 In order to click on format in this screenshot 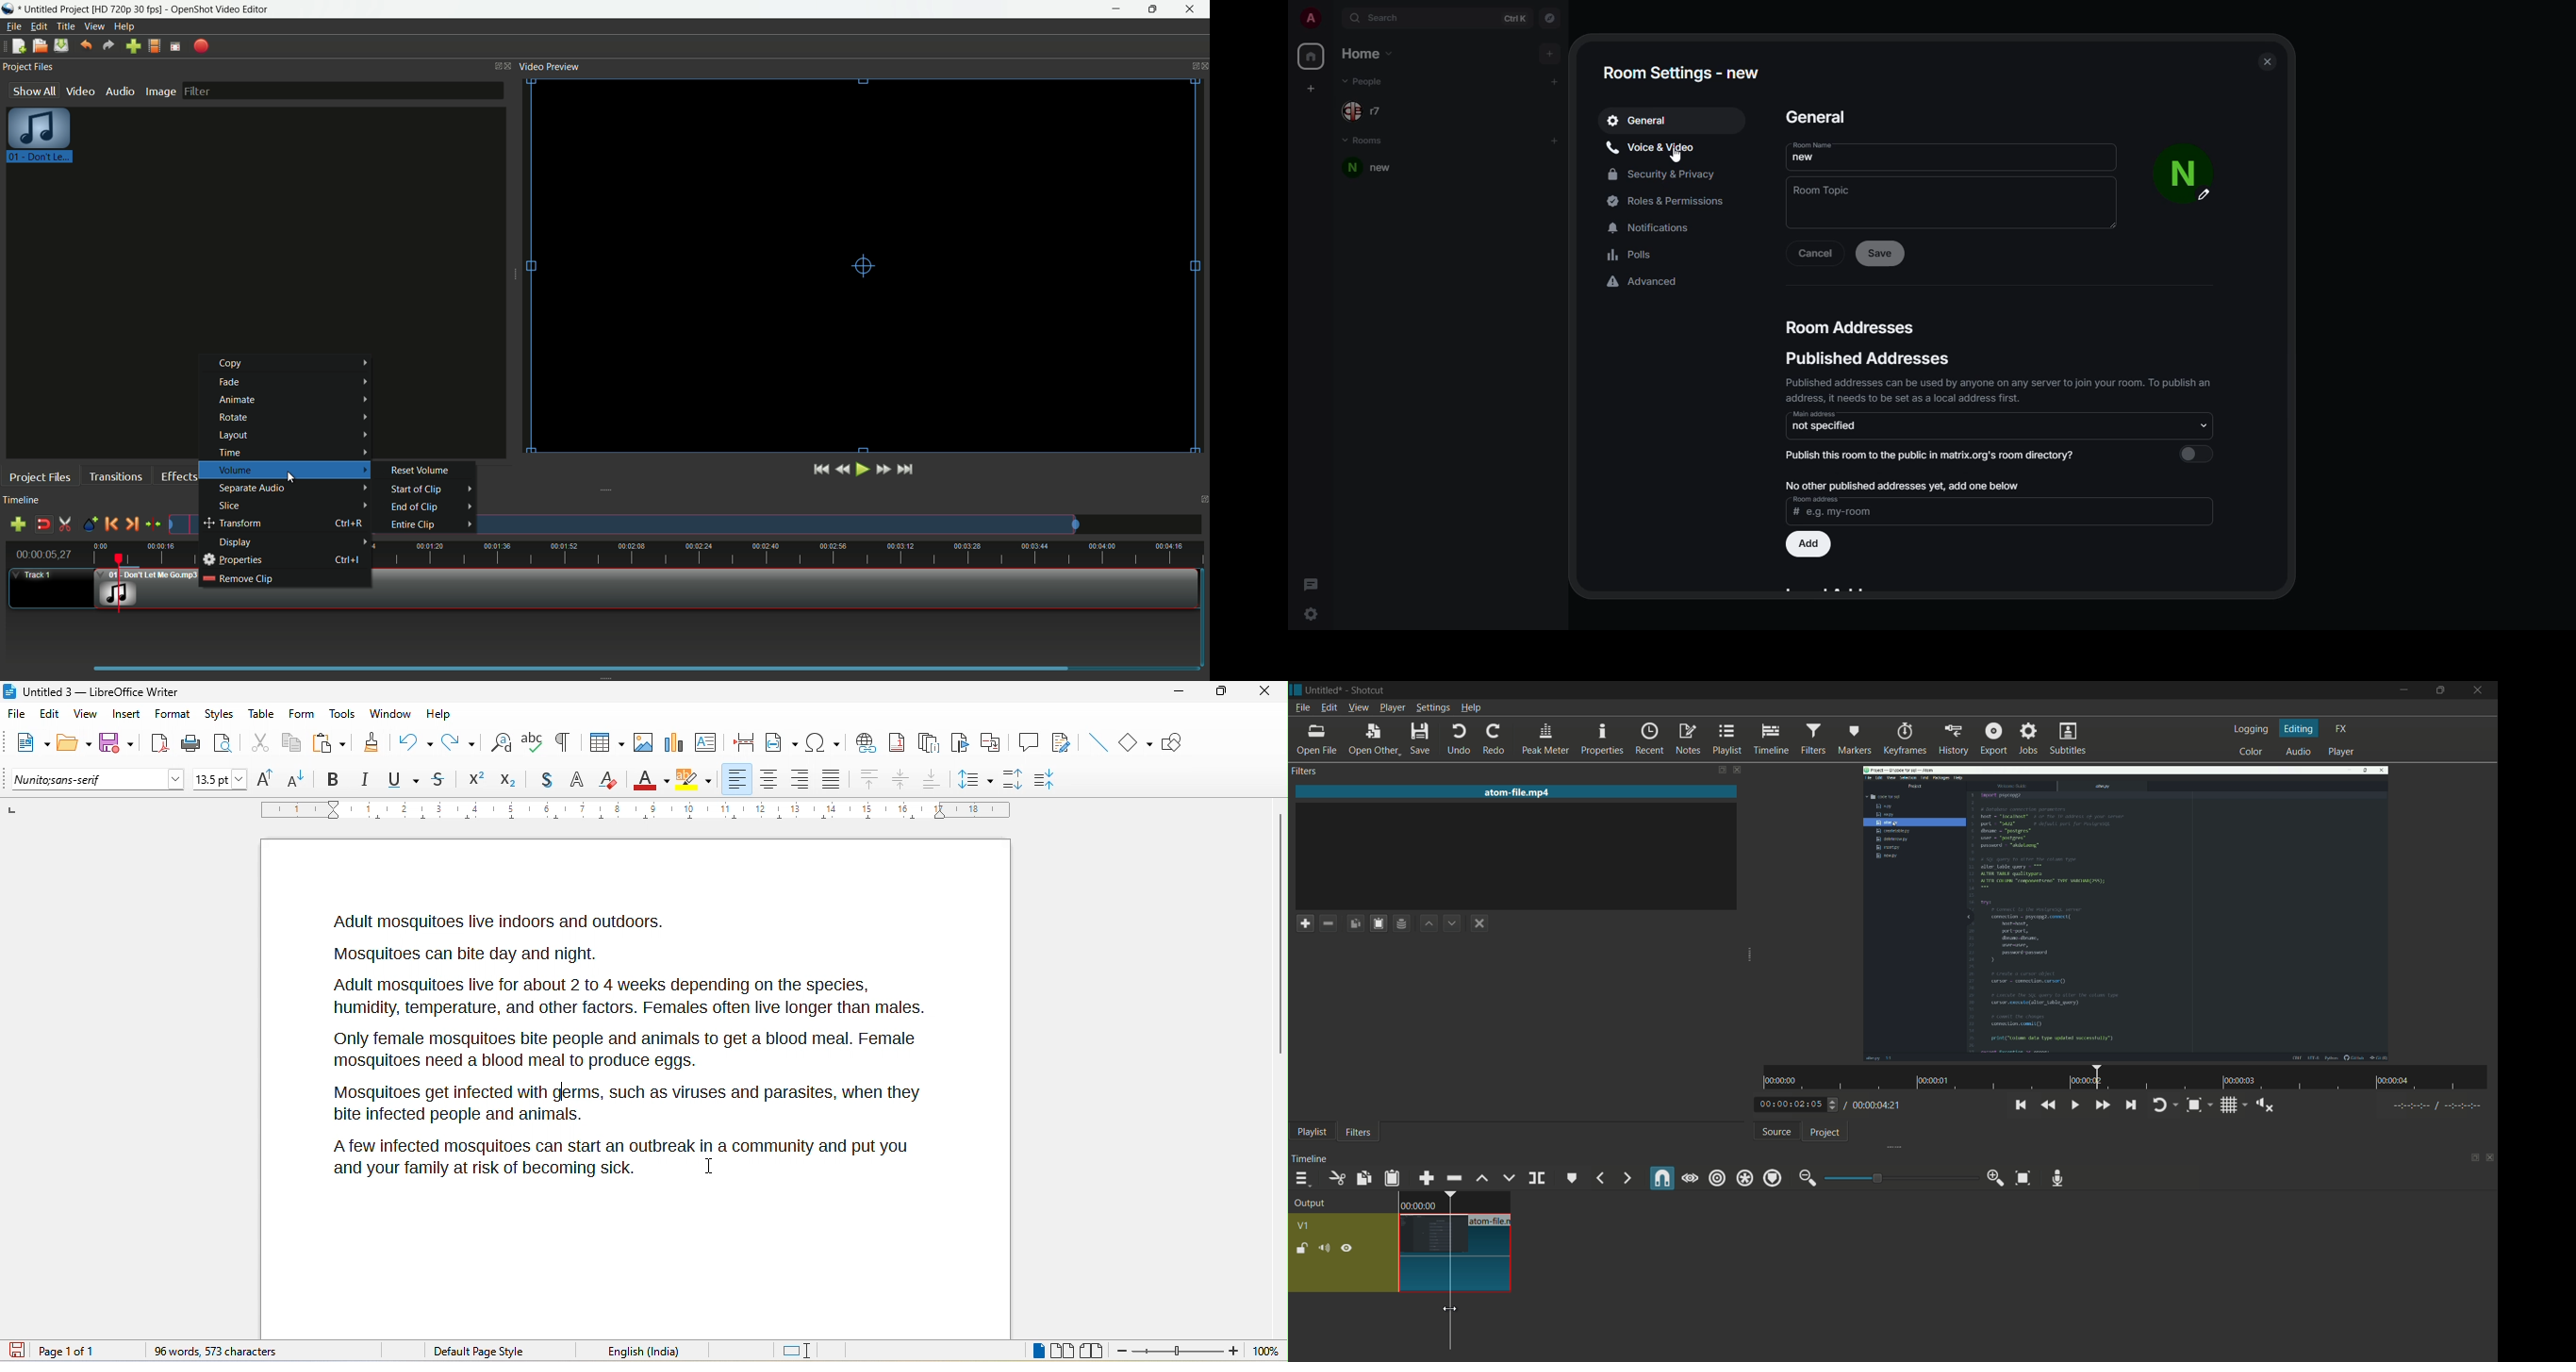, I will do `click(173, 715)`.